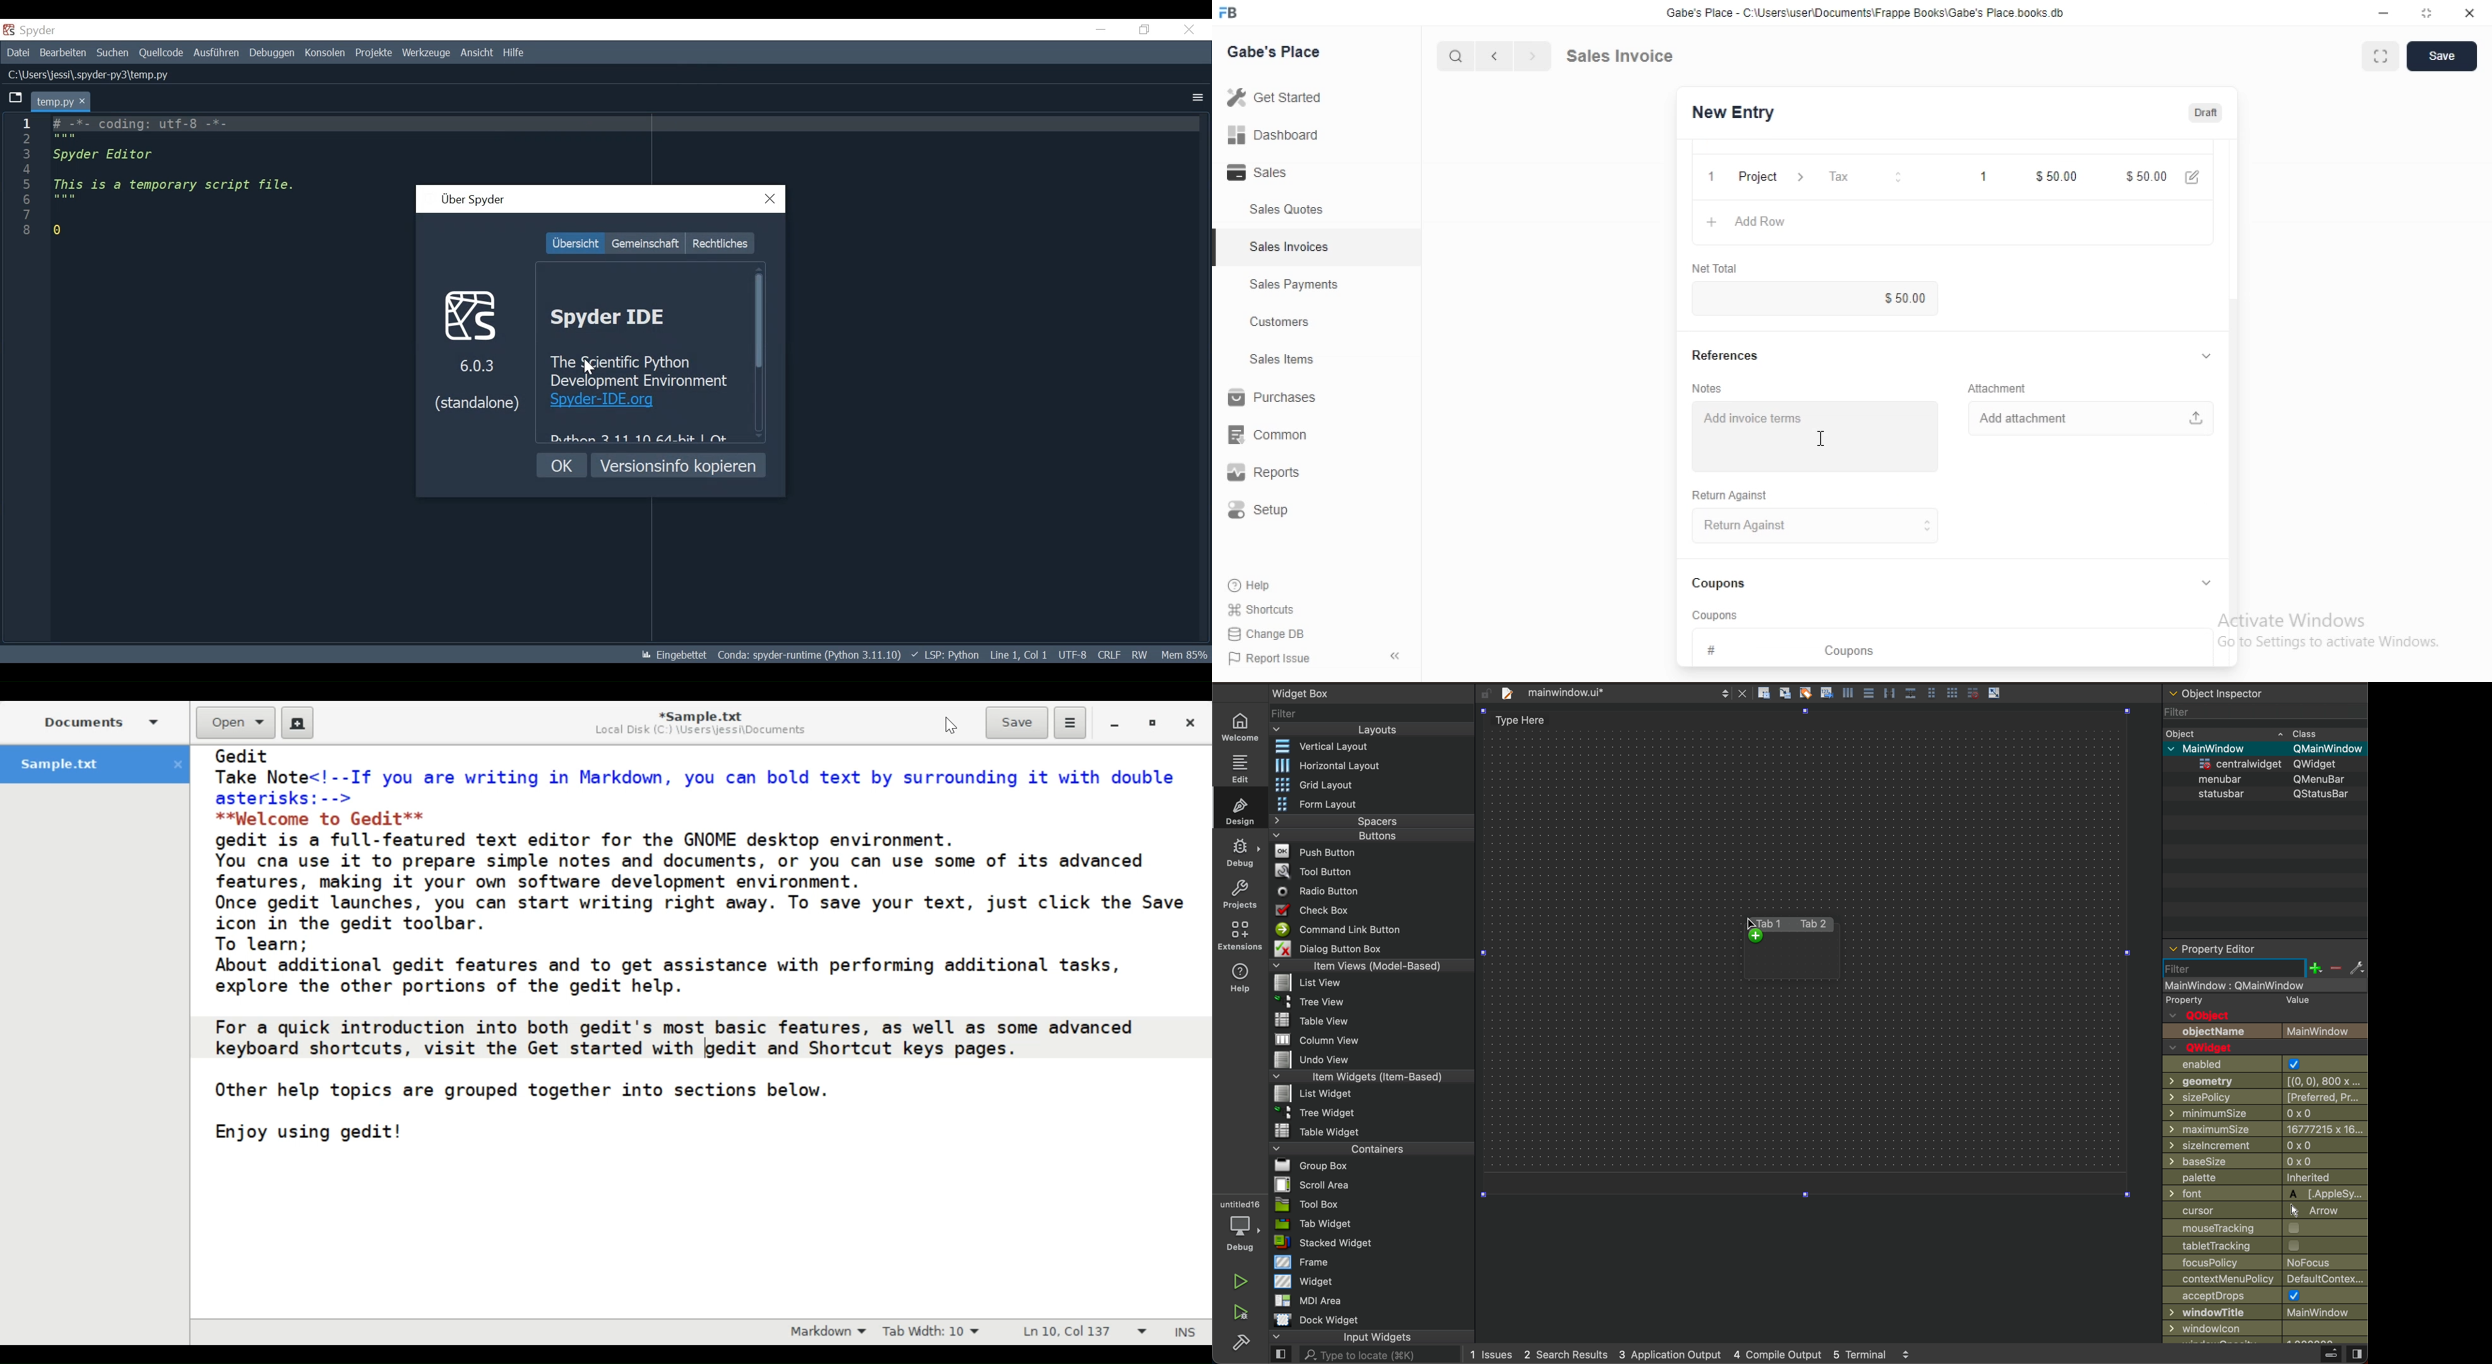 The width and height of the screenshot is (2492, 1372). What do you see at coordinates (1767, 222) in the screenshot?
I see `Add row` at bounding box center [1767, 222].